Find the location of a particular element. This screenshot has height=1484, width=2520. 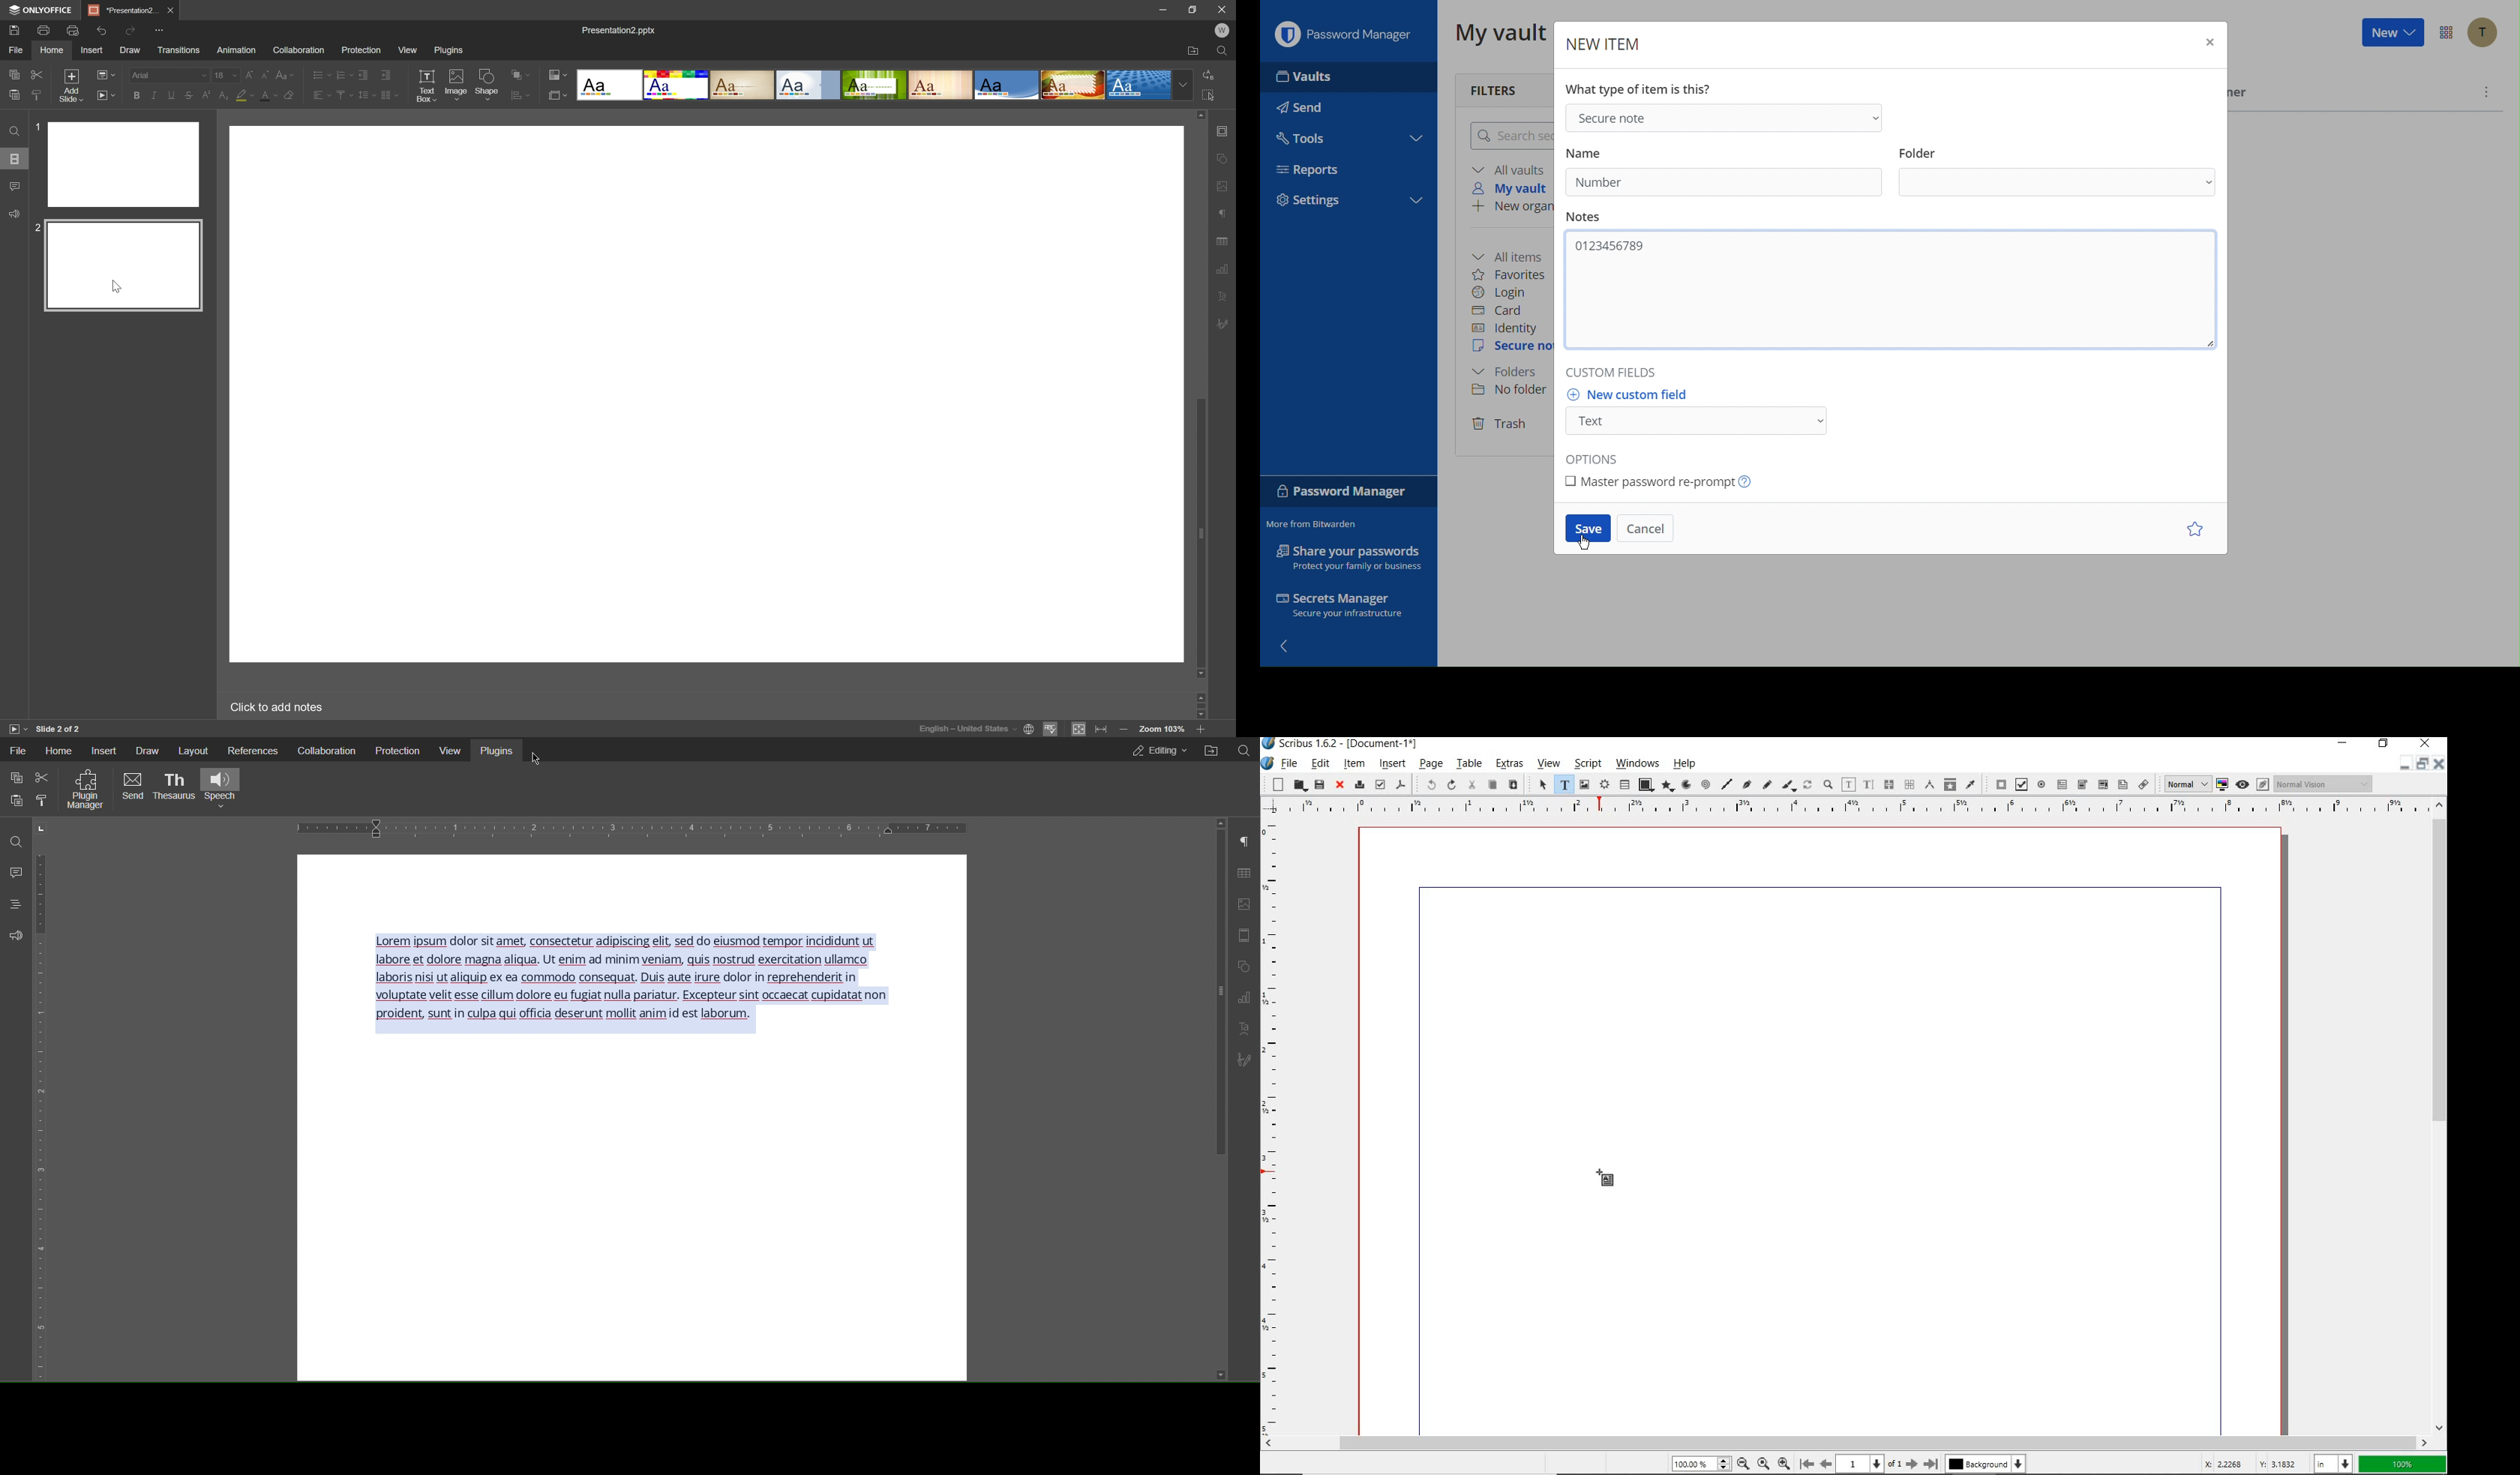

Draw is located at coordinates (128, 48).